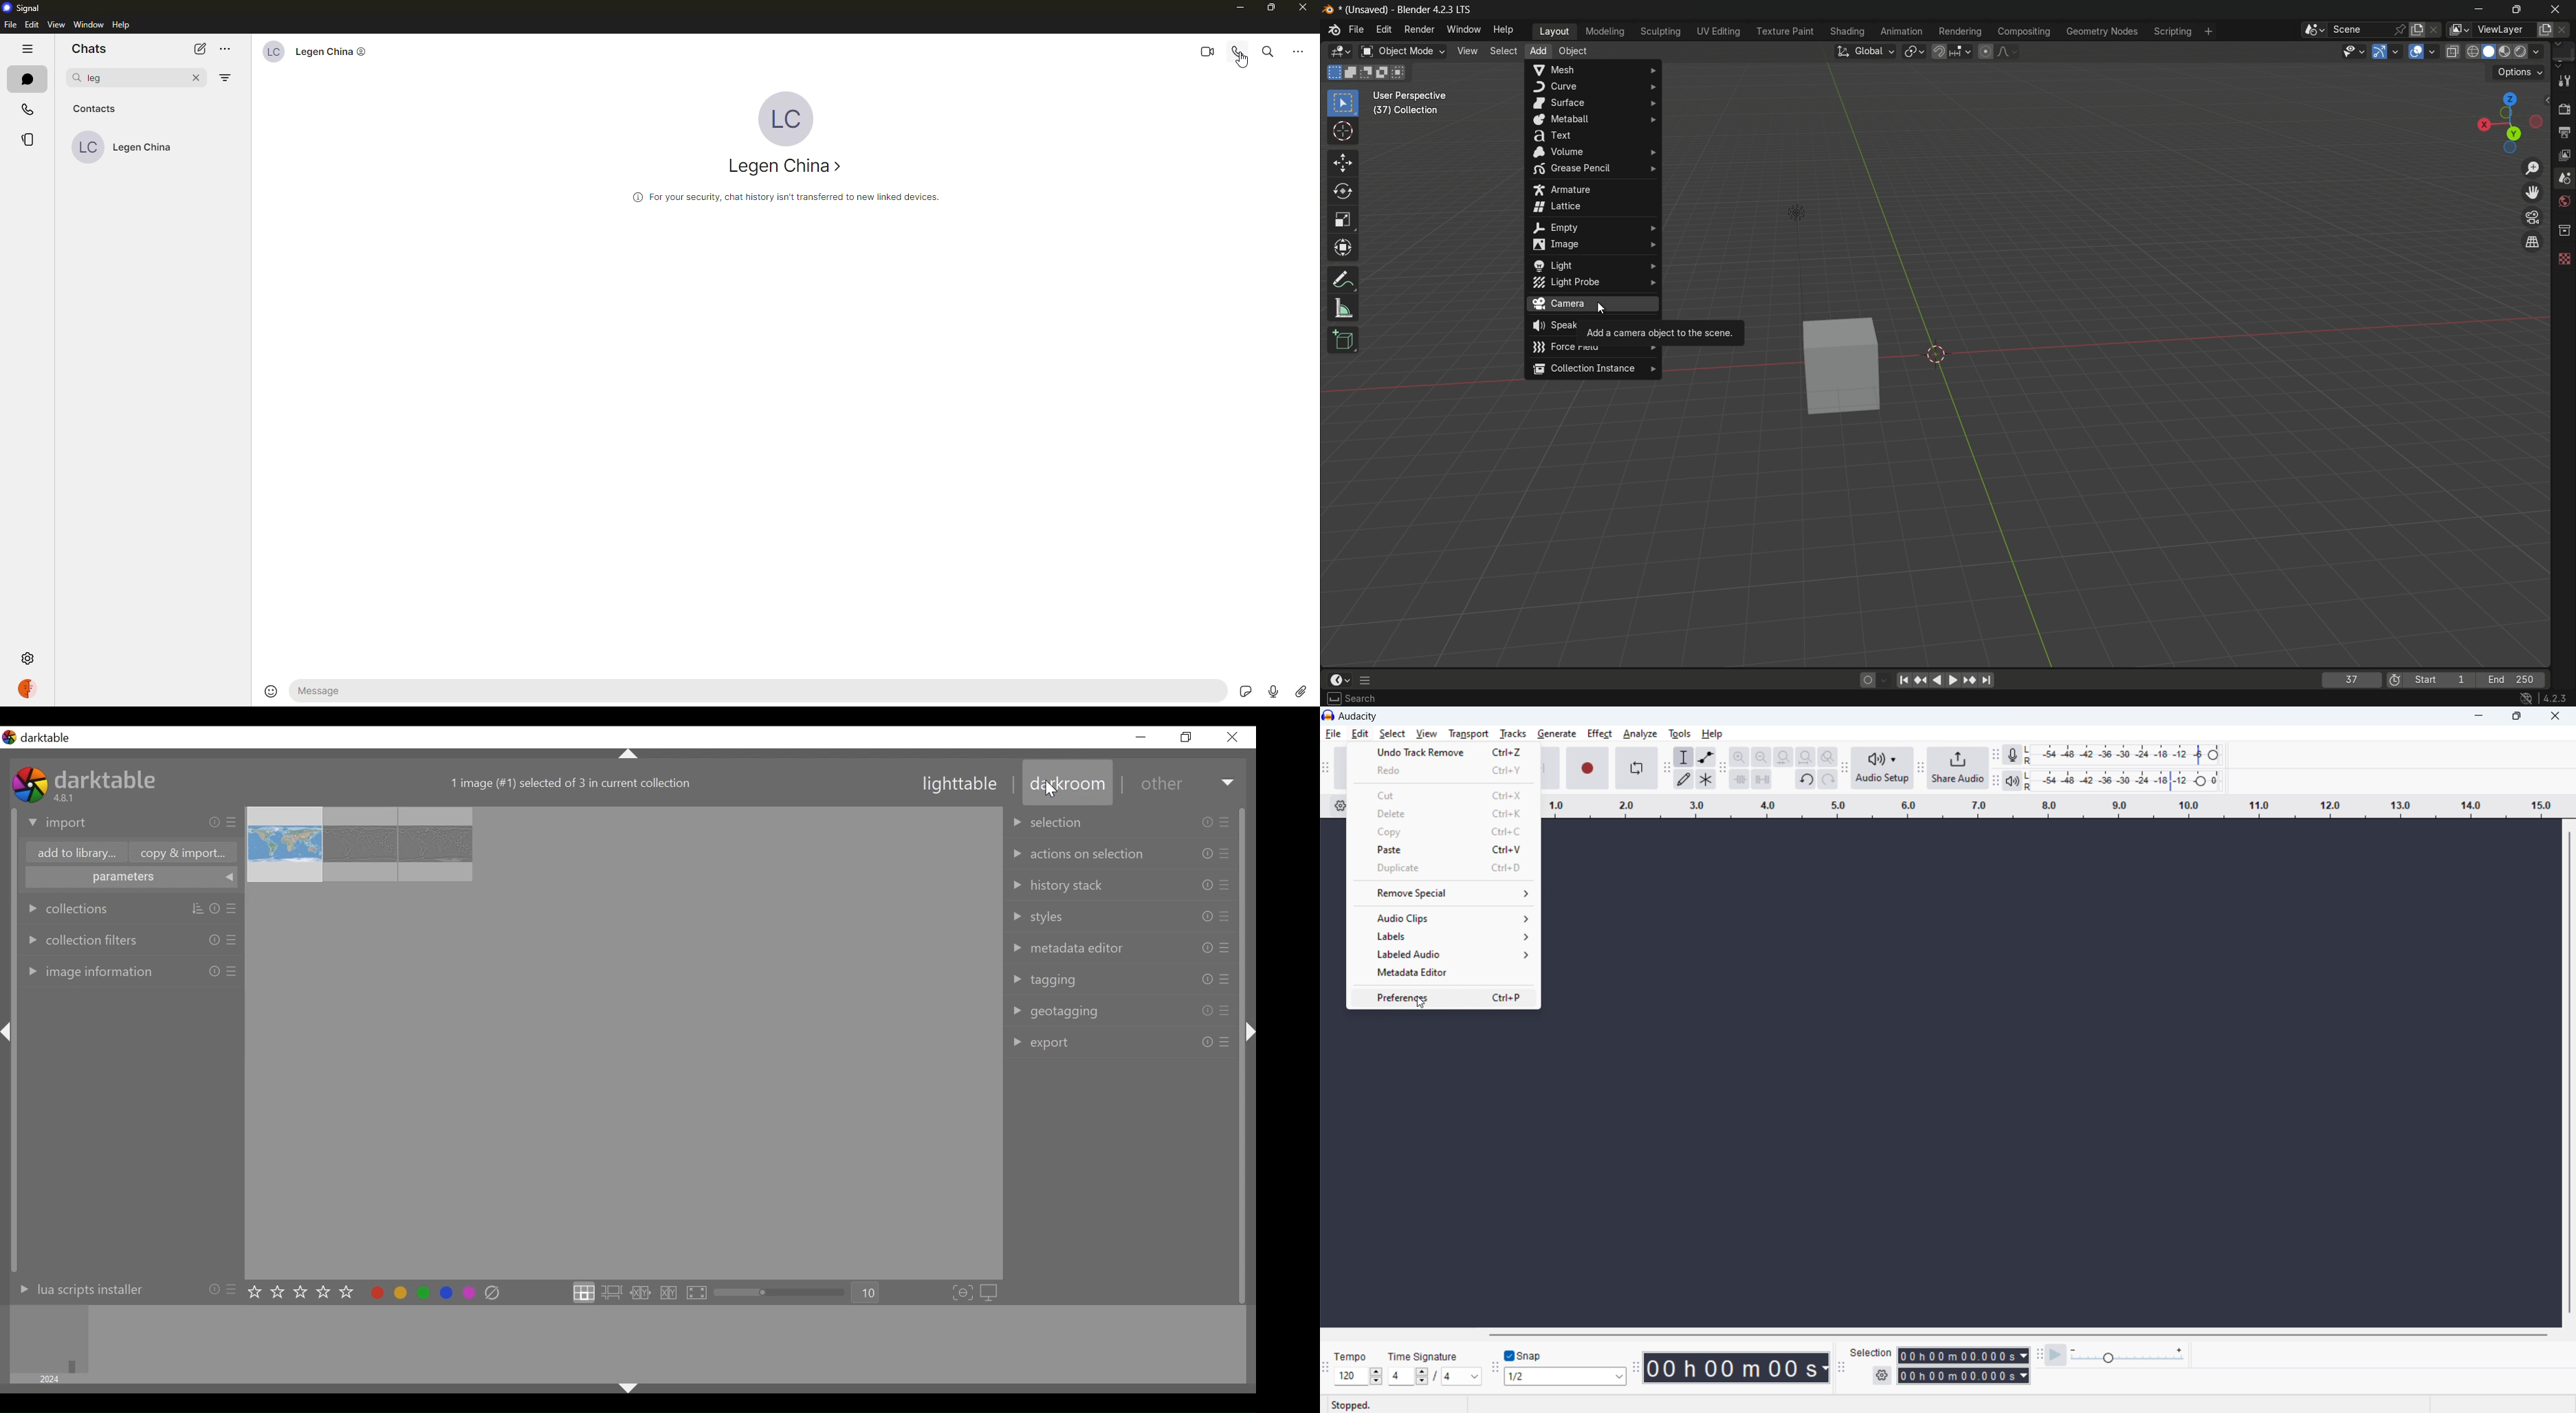  What do you see at coordinates (56, 25) in the screenshot?
I see `view` at bounding box center [56, 25].